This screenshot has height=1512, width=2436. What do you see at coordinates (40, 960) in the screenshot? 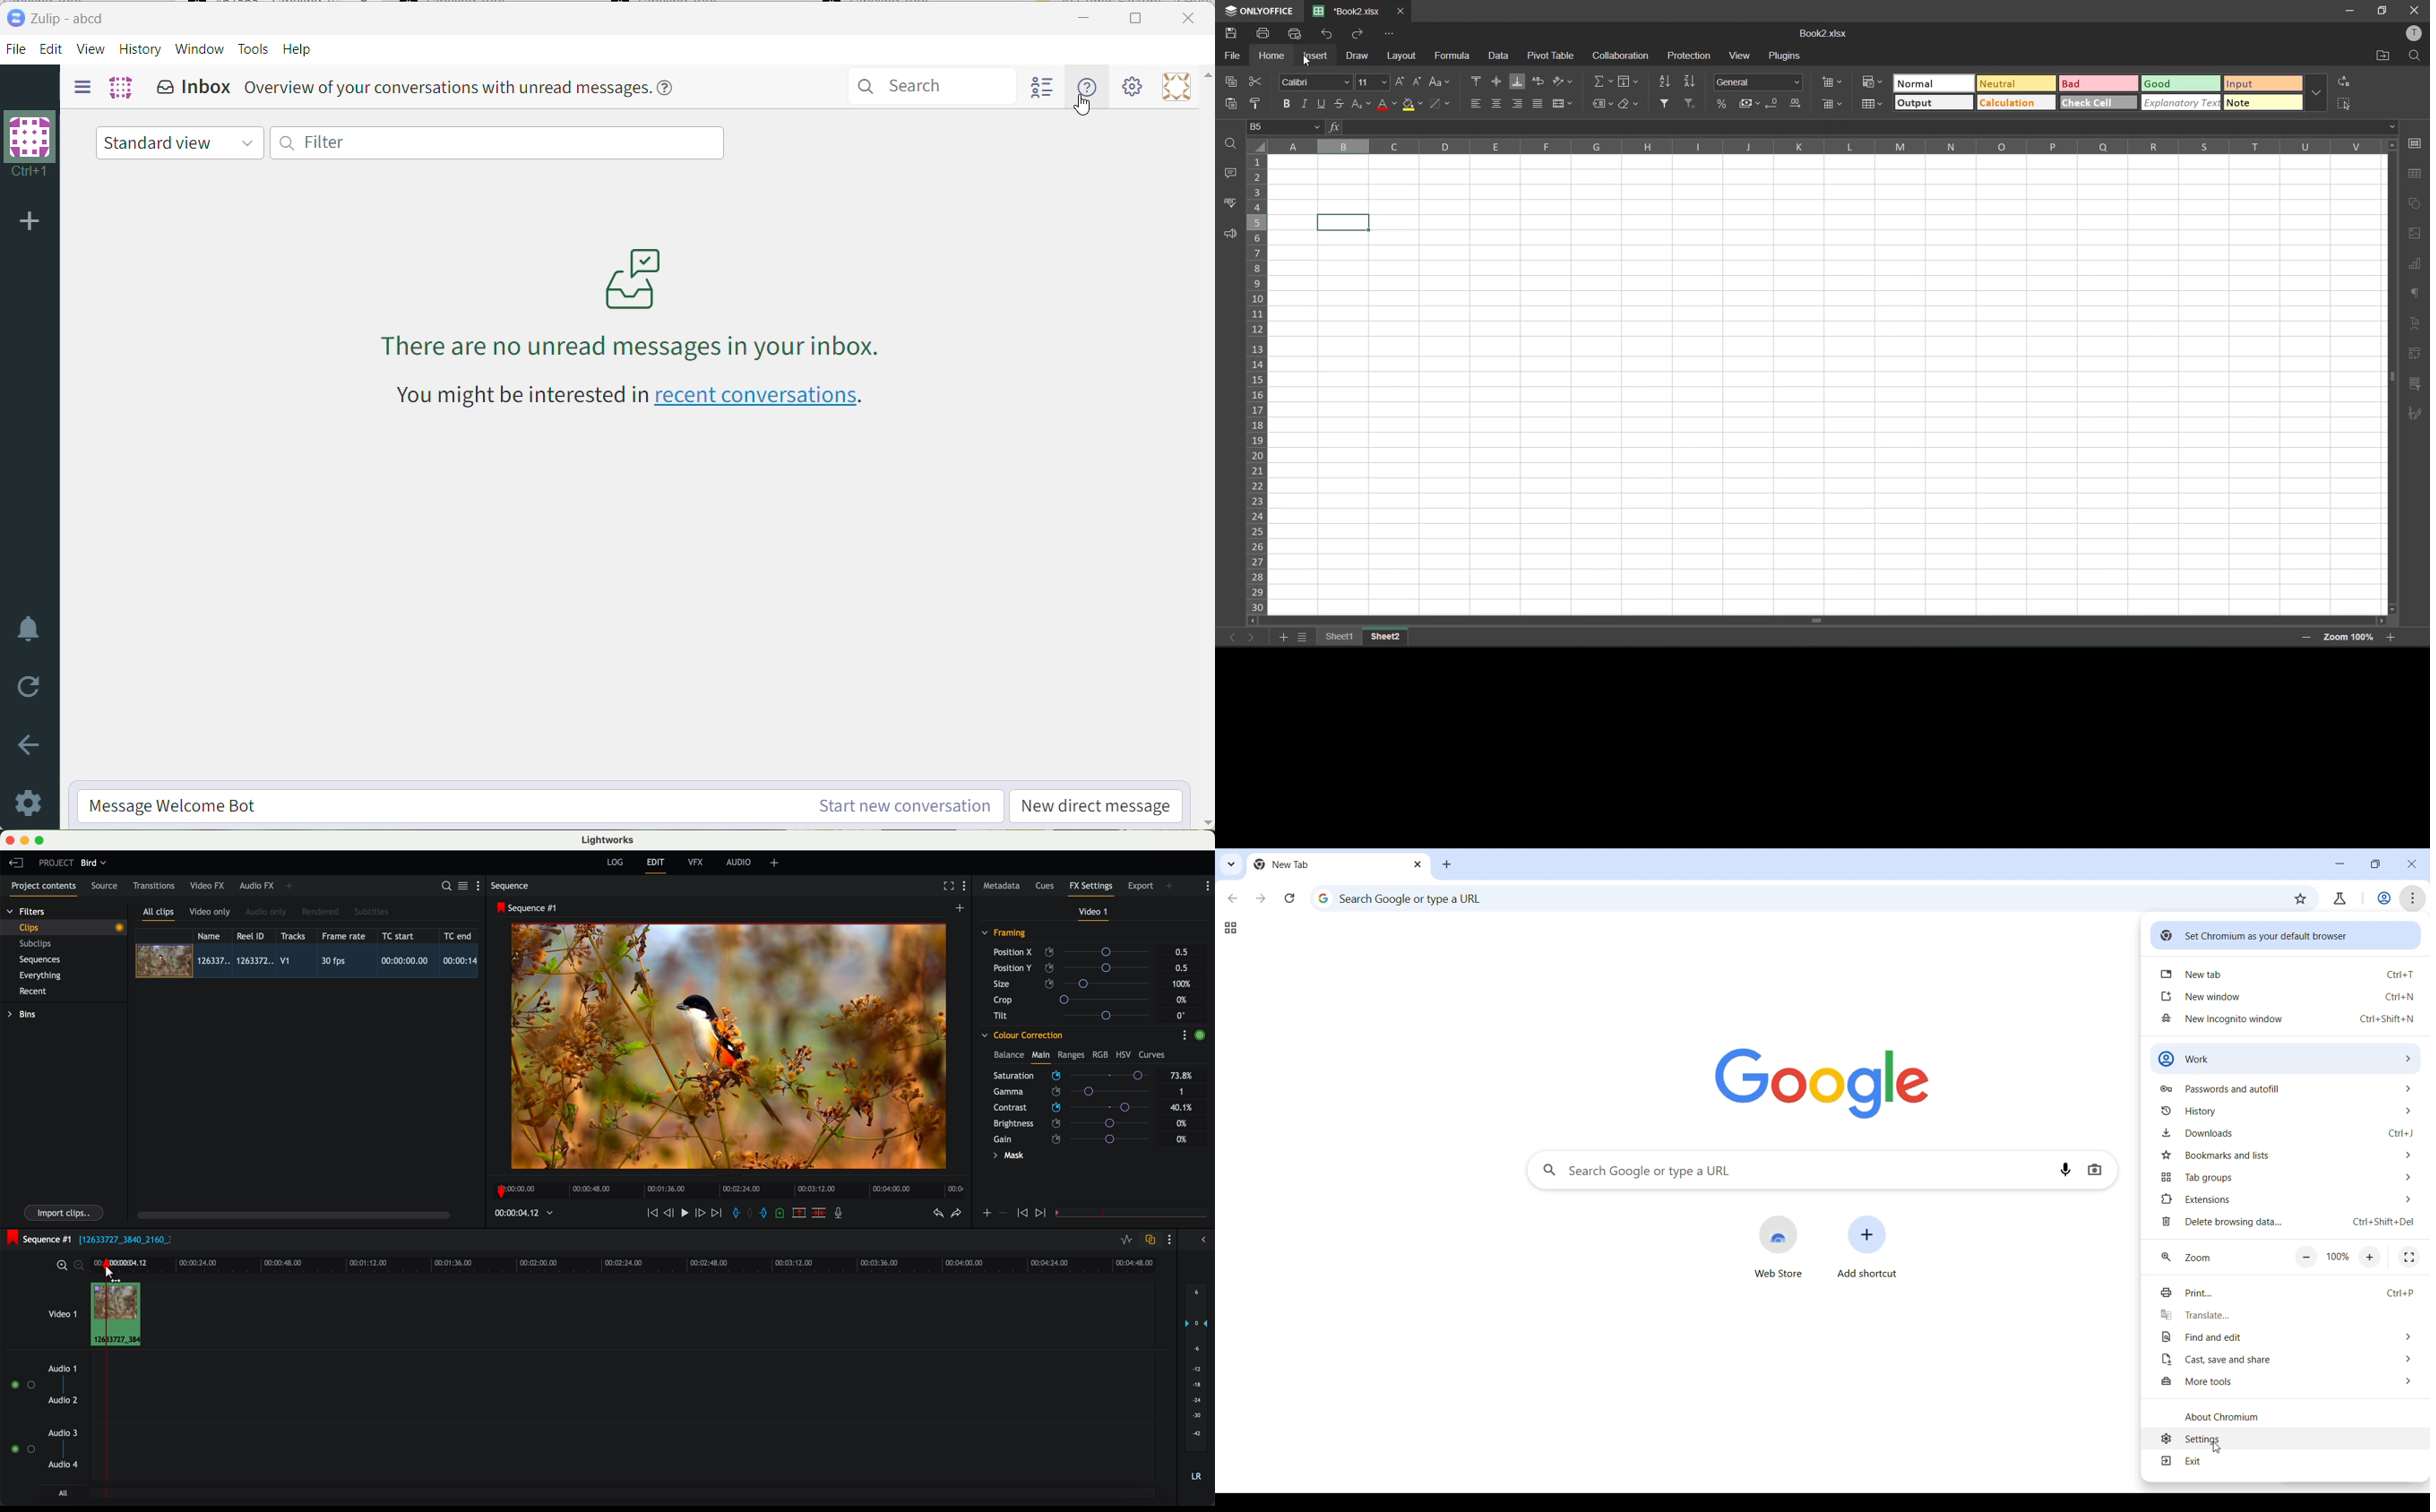
I see `sequences` at bounding box center [40, 960].